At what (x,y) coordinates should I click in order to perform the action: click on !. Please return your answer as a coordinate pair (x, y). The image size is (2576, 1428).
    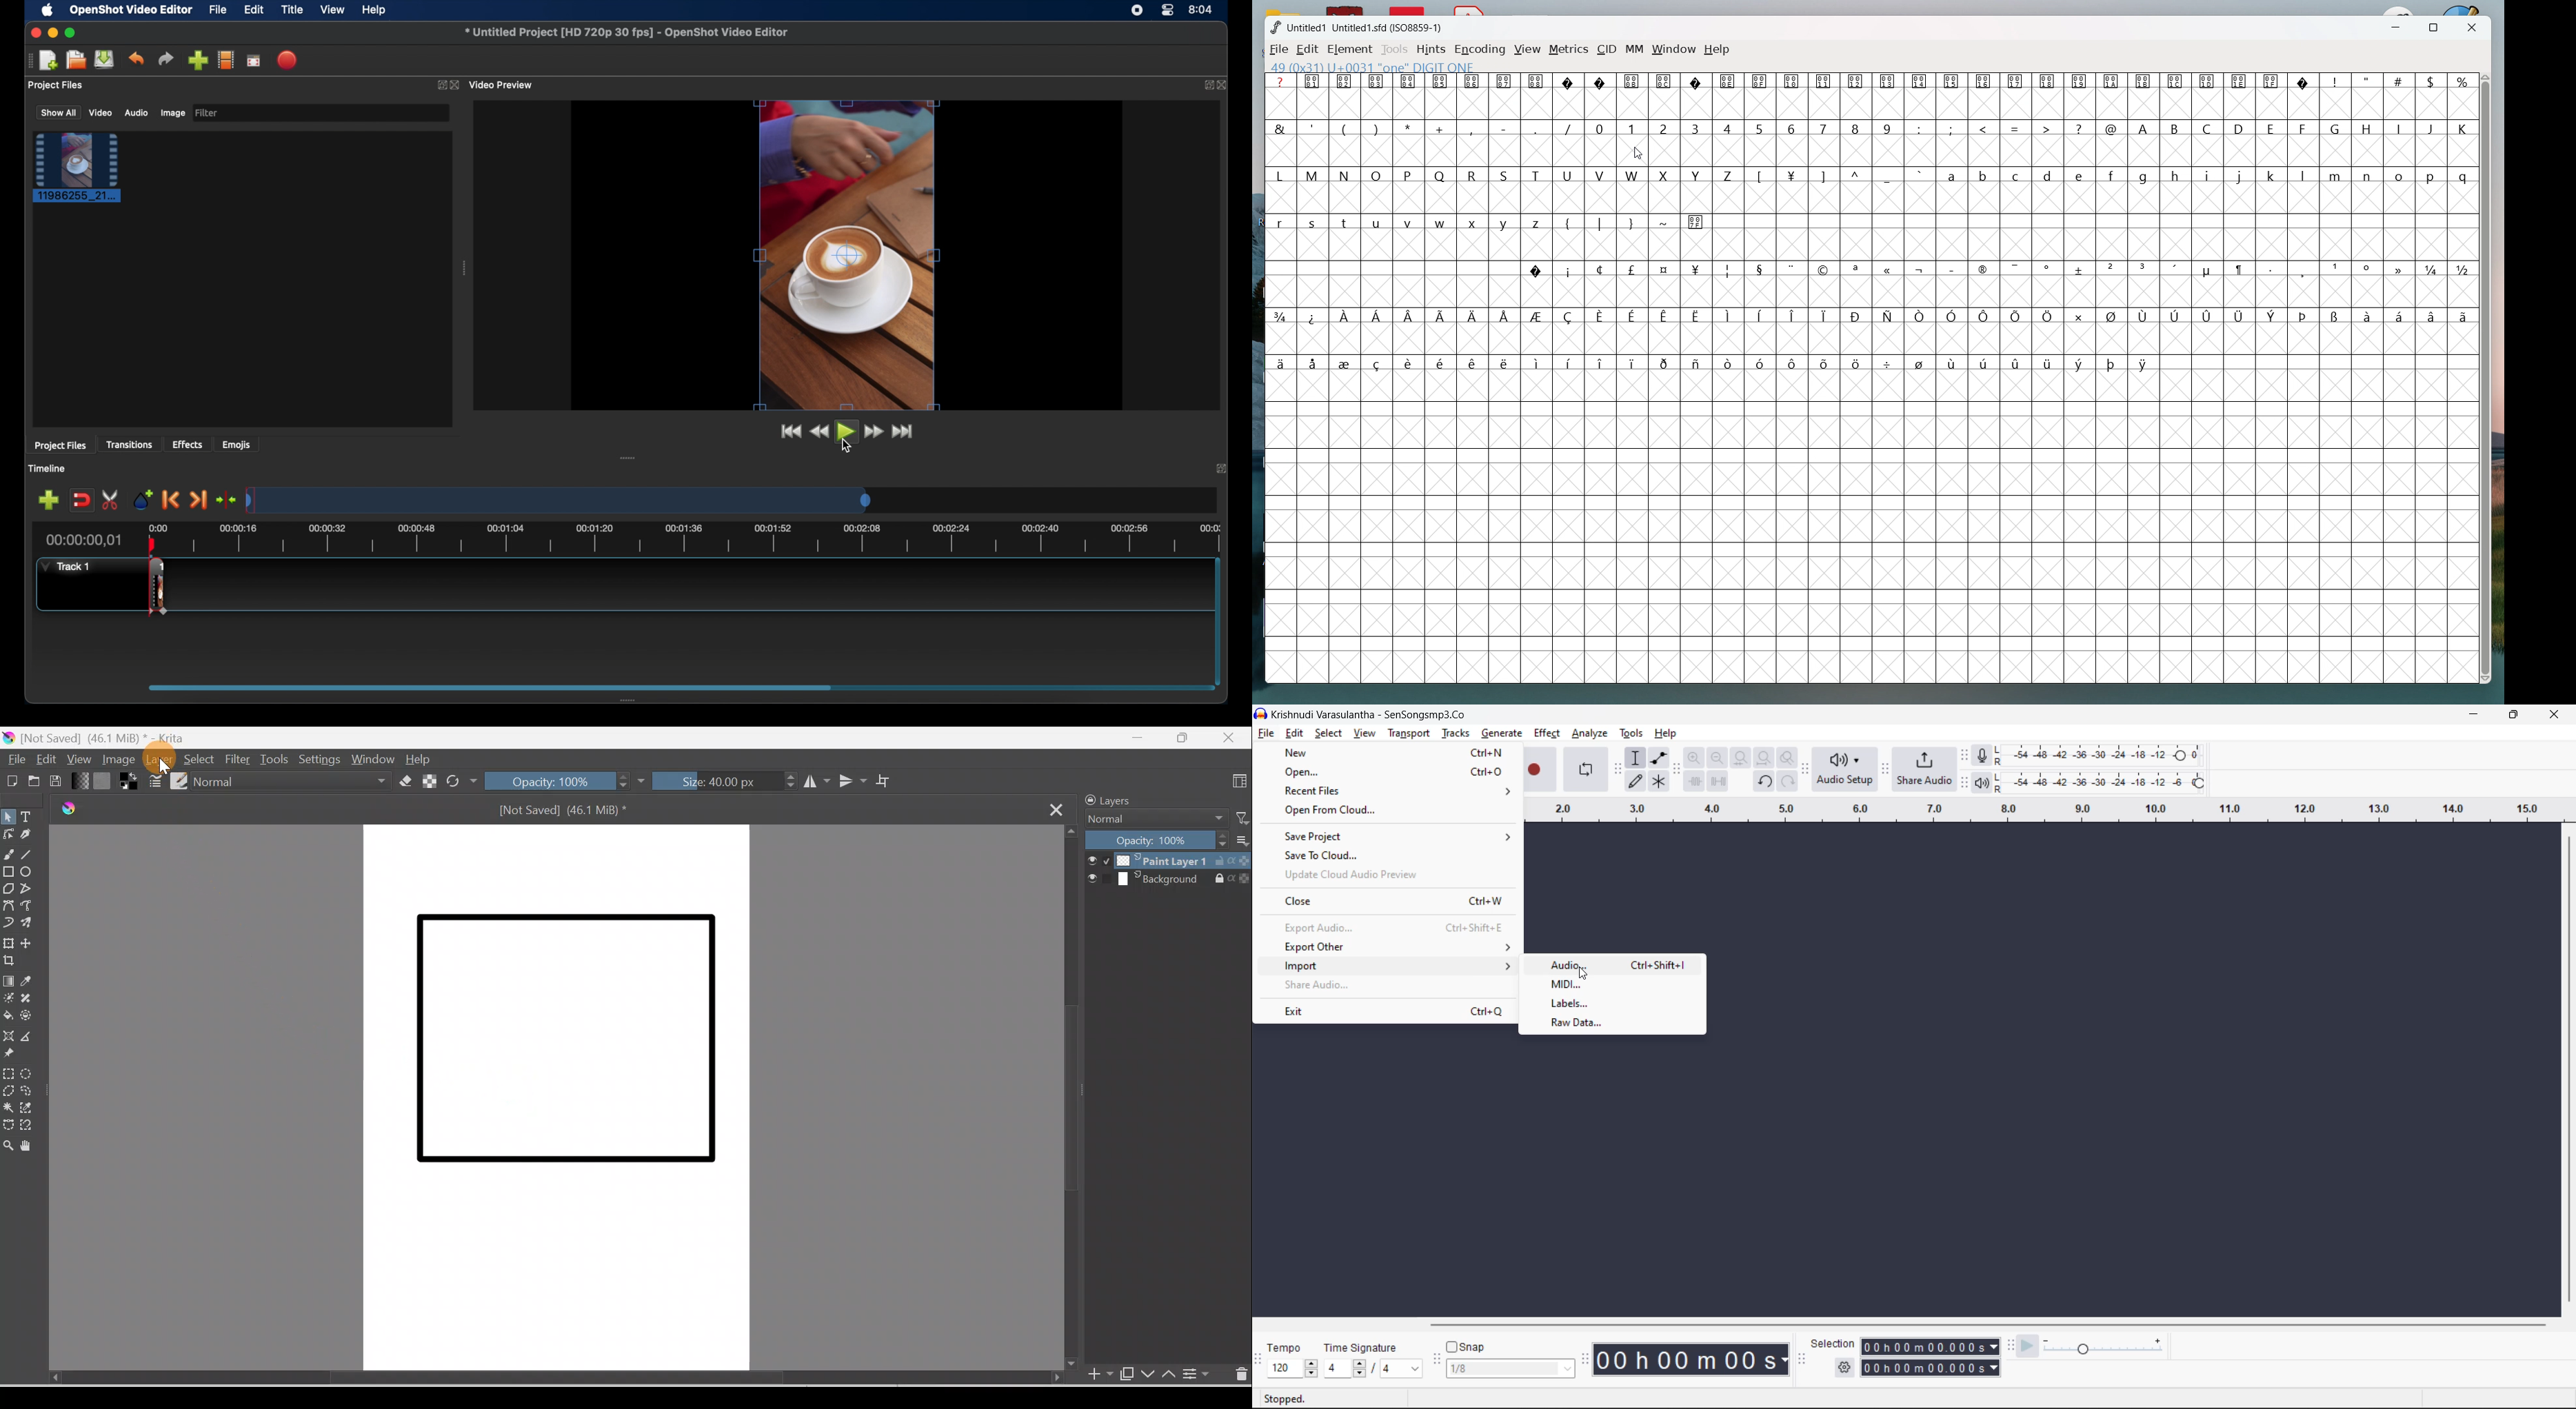
    Looking at the image, I should click on (2337, 81).